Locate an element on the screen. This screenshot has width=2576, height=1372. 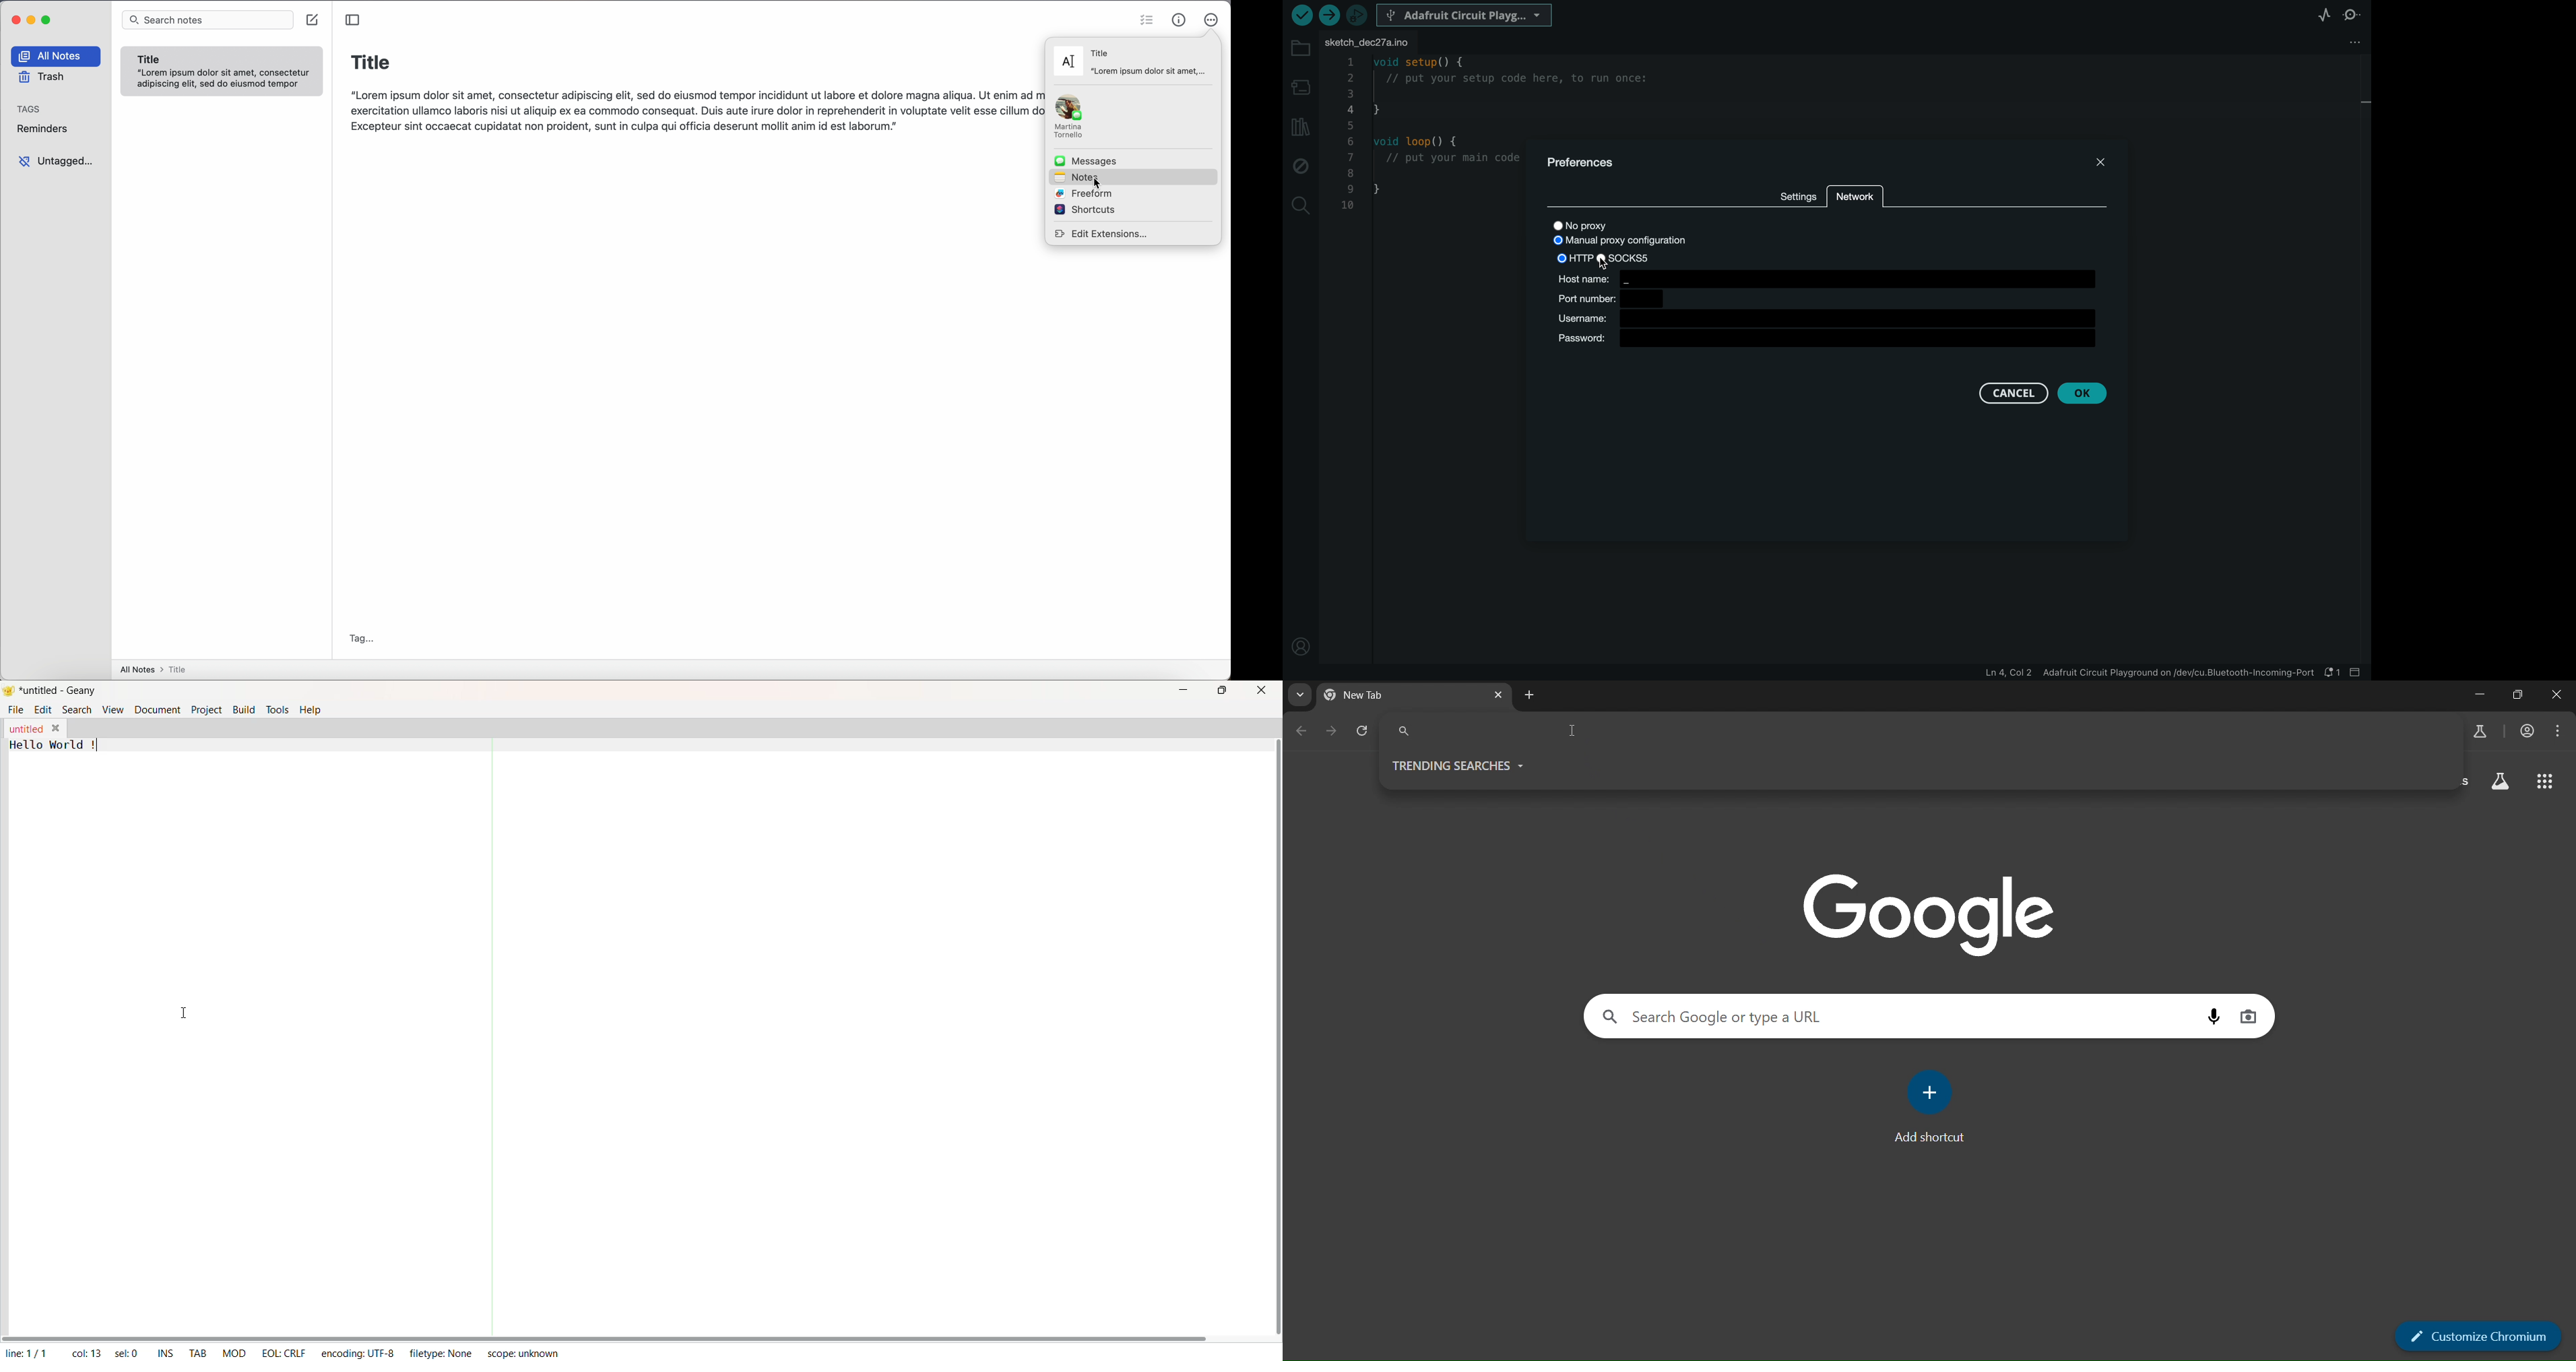
trash is located at coordinates (41, 77).